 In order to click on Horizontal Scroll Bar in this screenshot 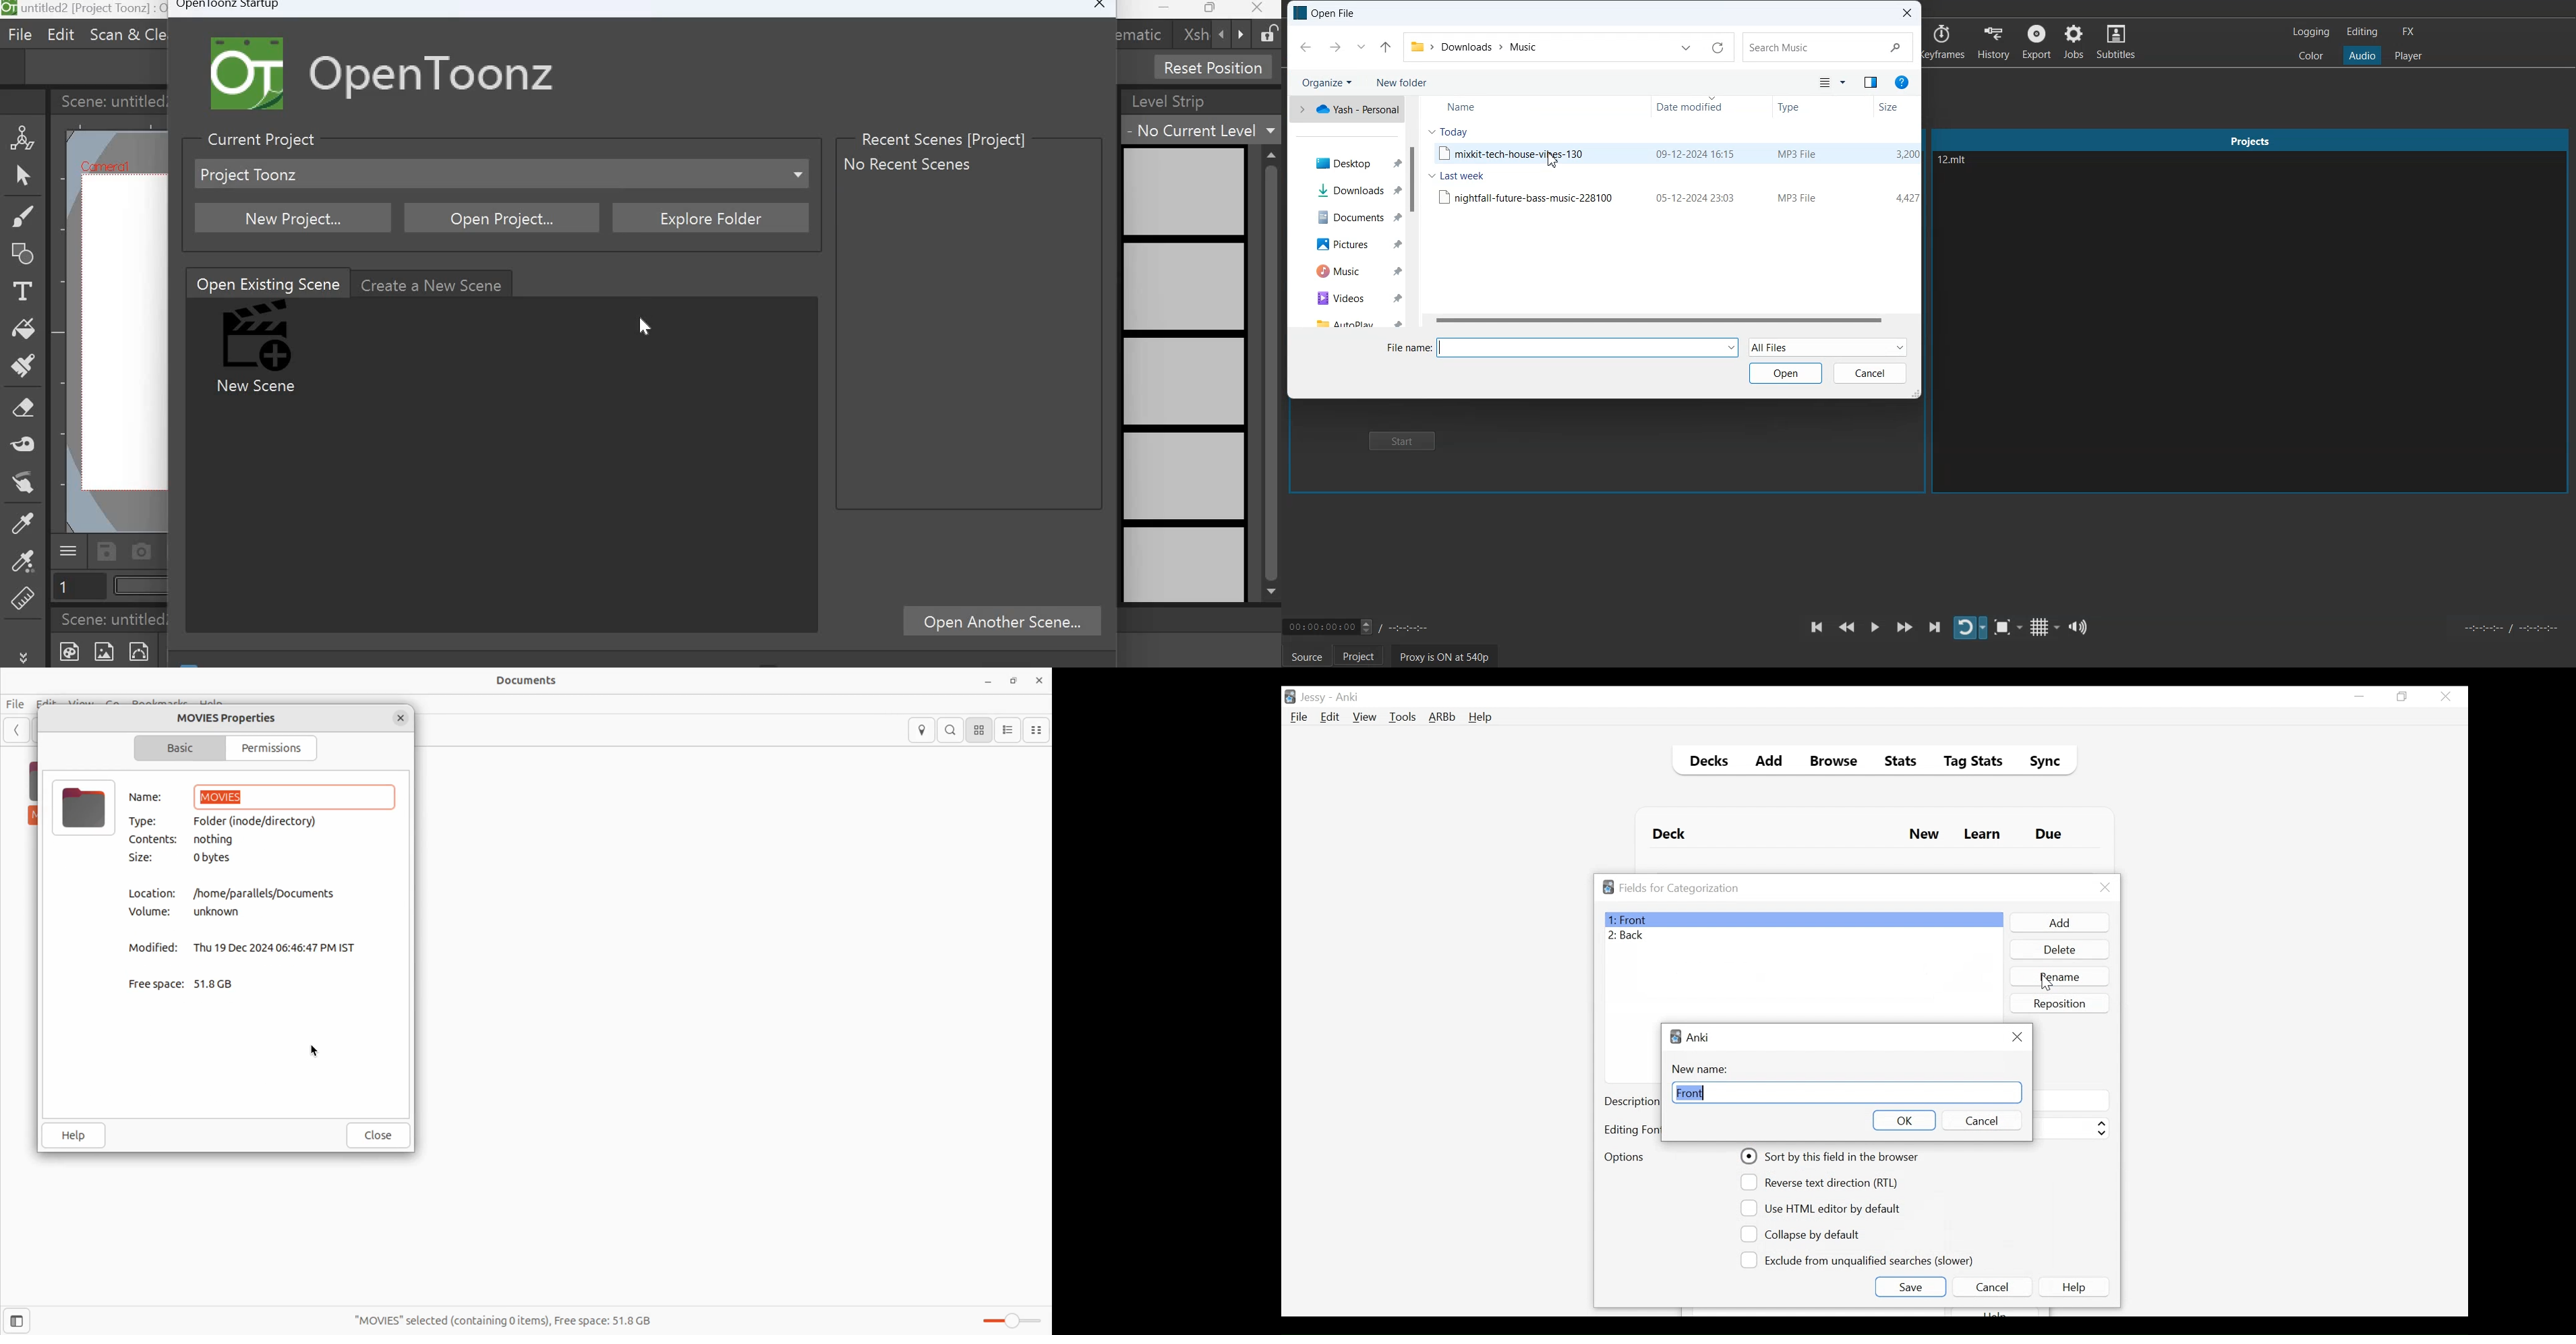, I will do `click(1670, 321)`.